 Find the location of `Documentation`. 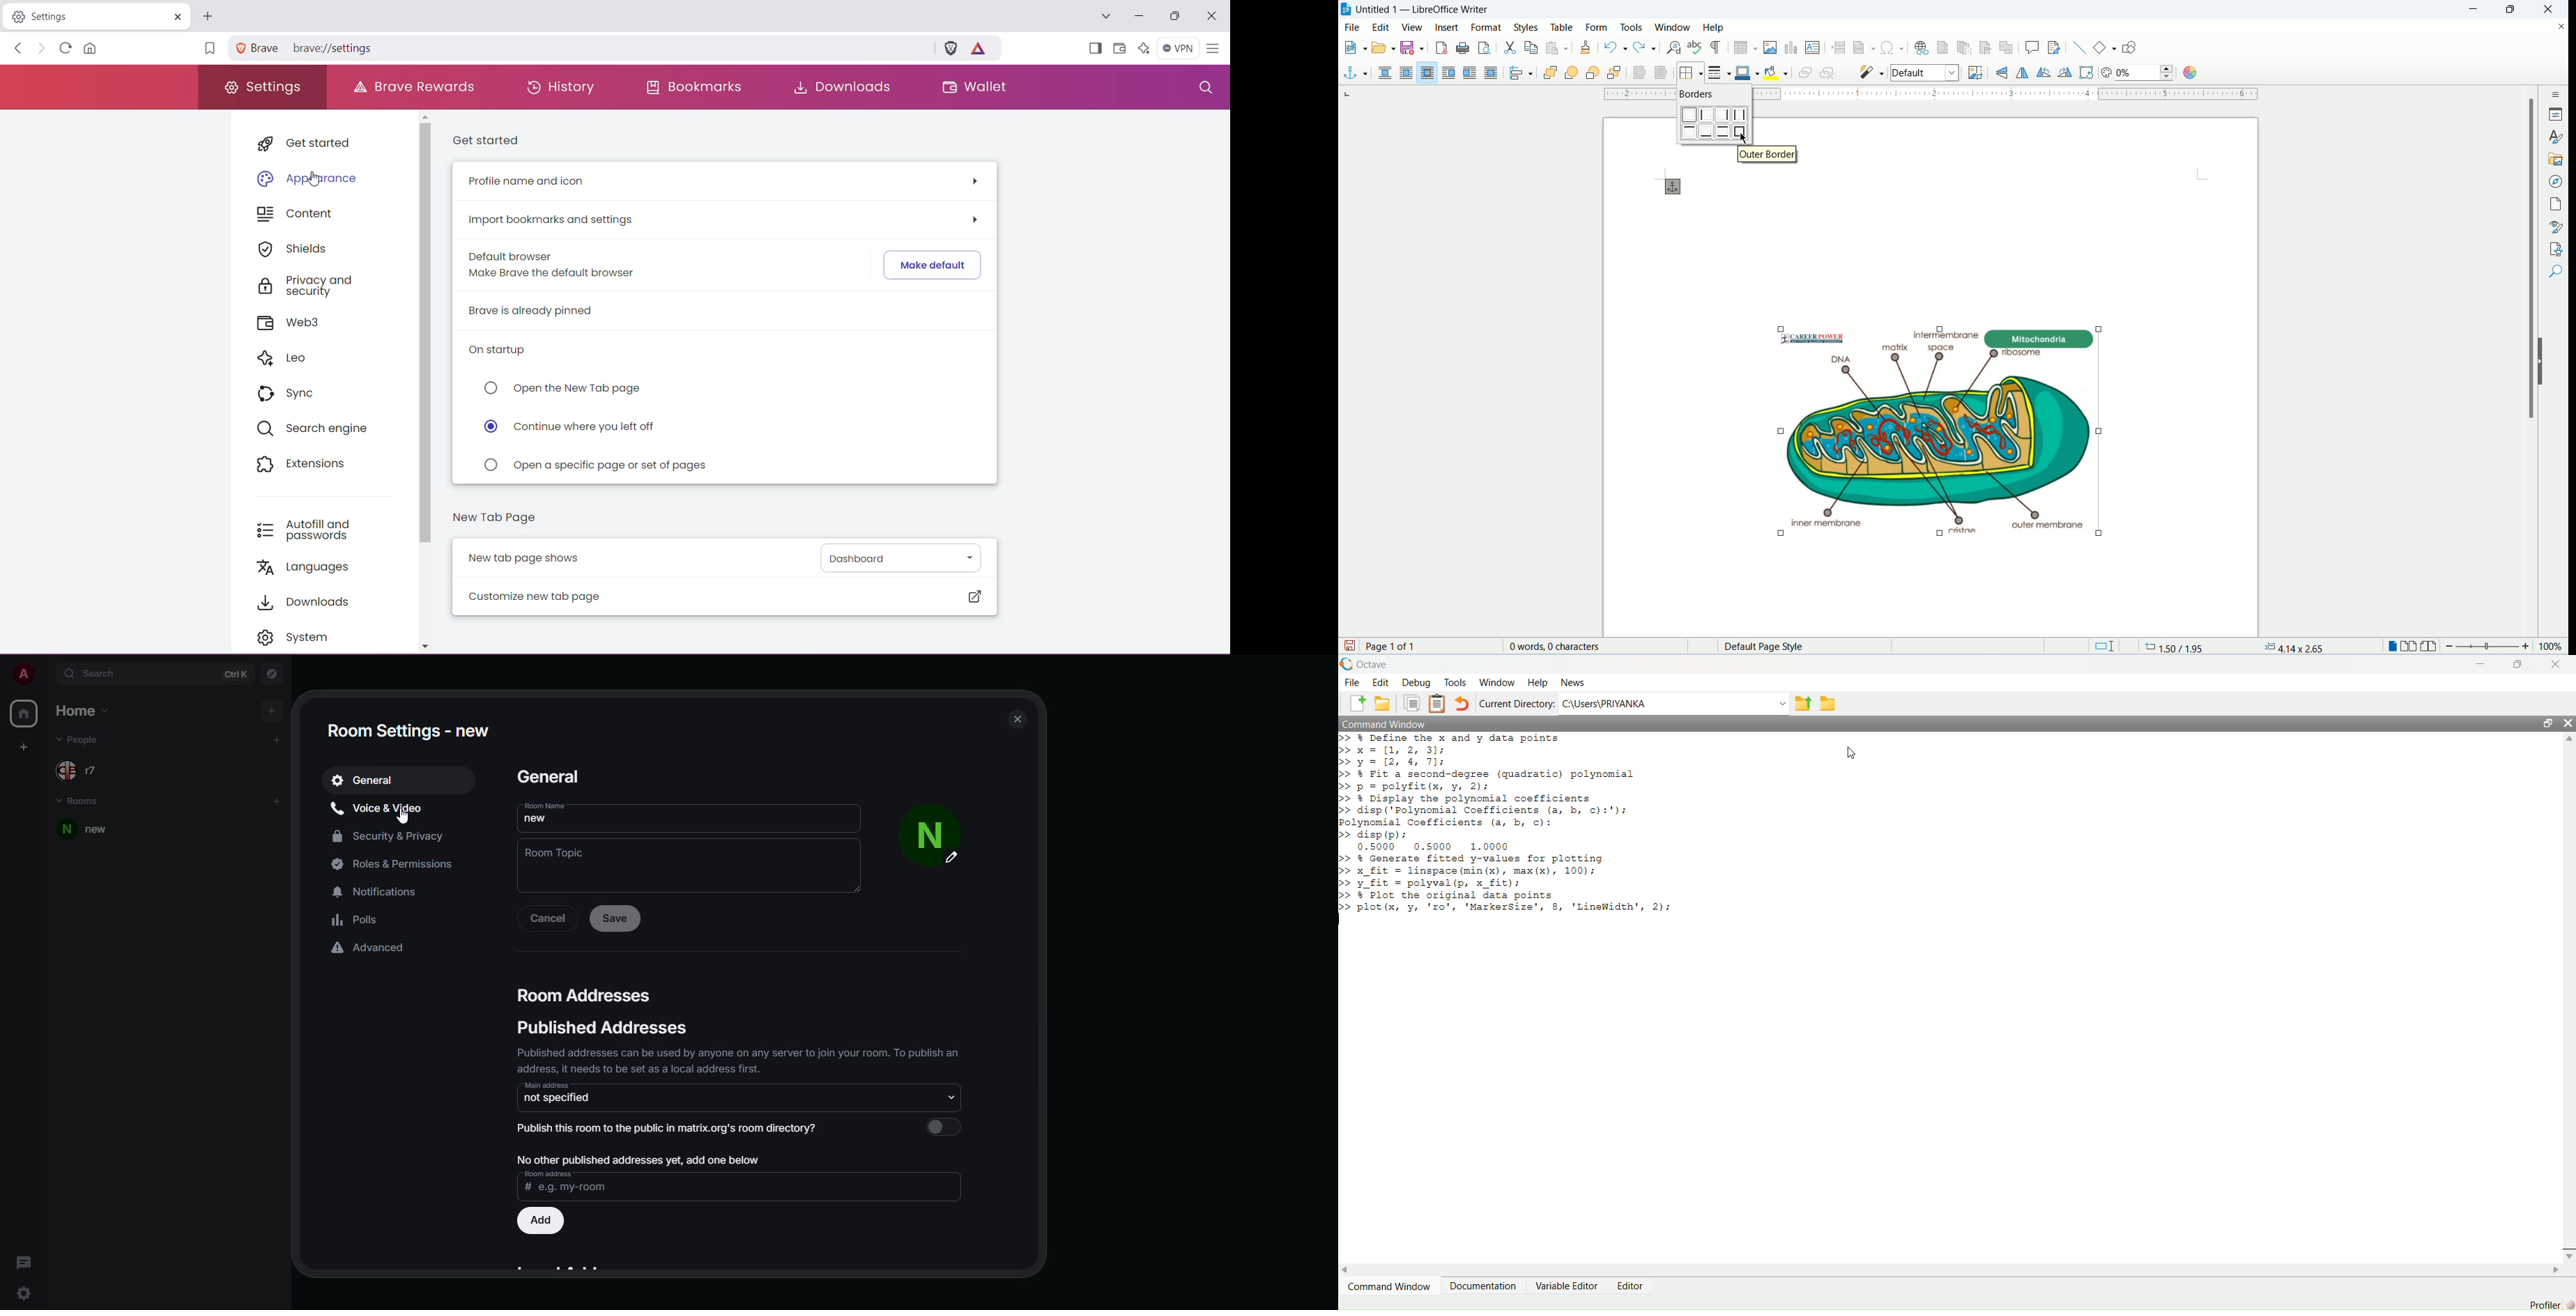

Documentation is located at coordinates (1485, 1286).